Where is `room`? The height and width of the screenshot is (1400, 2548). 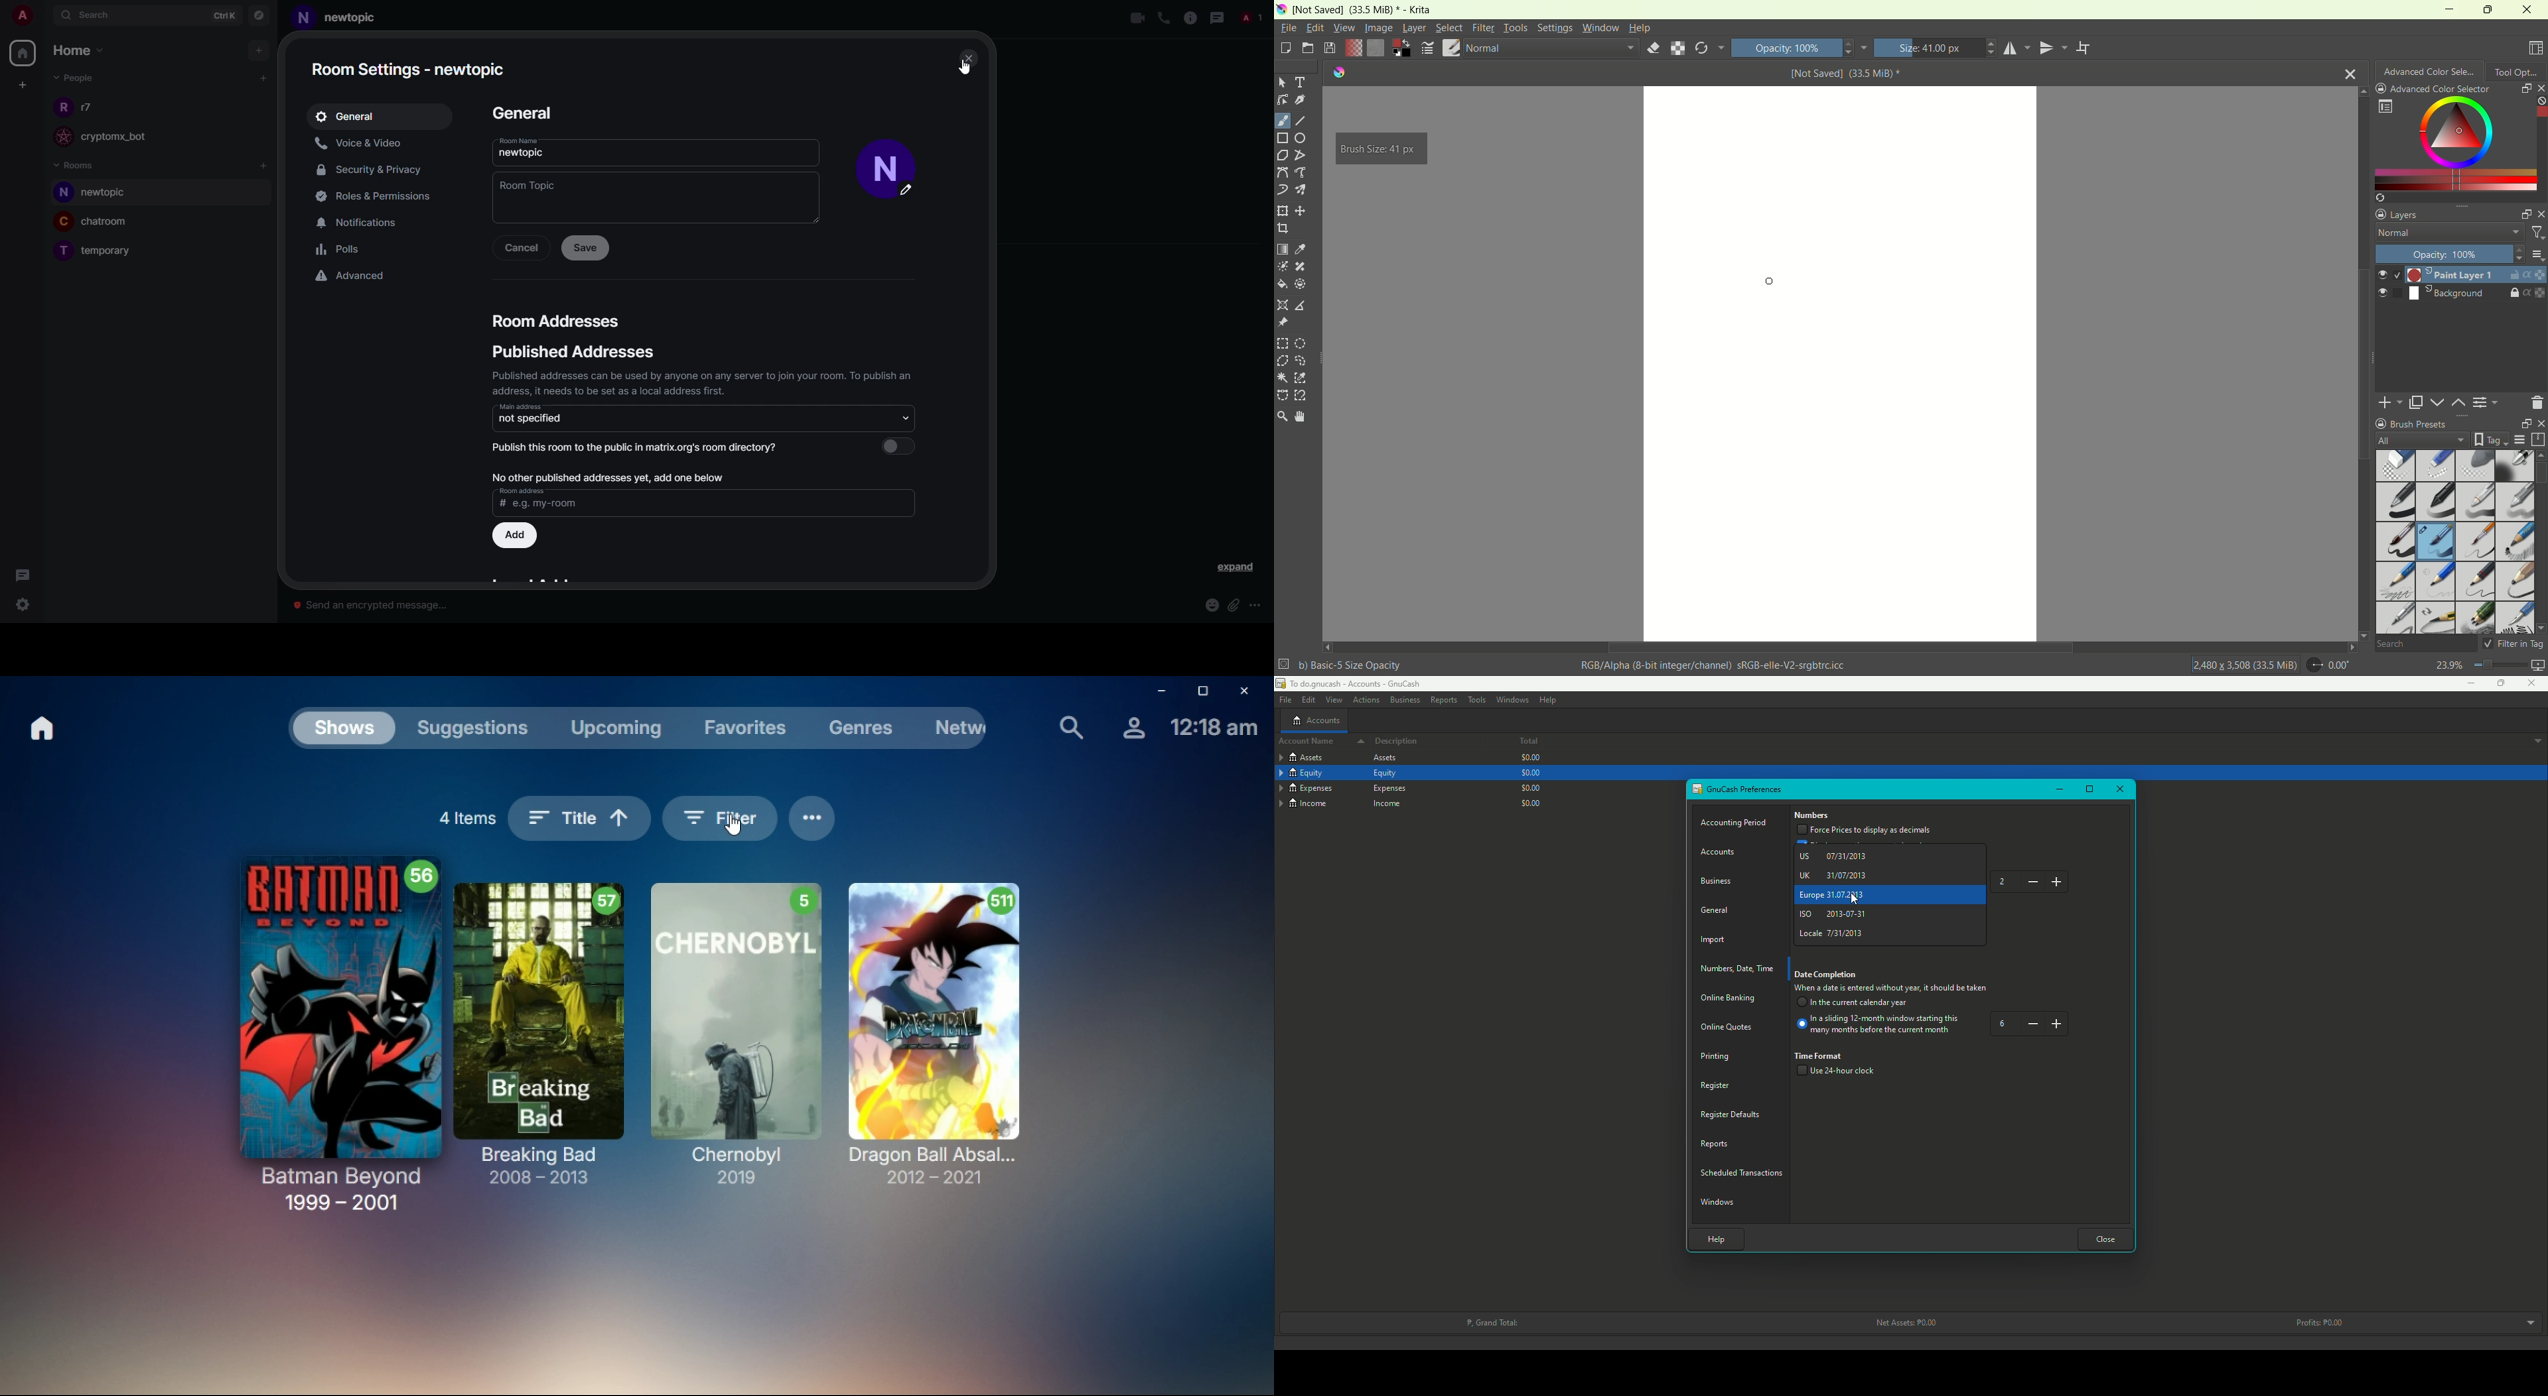 room is located at coordinates (111, 223).